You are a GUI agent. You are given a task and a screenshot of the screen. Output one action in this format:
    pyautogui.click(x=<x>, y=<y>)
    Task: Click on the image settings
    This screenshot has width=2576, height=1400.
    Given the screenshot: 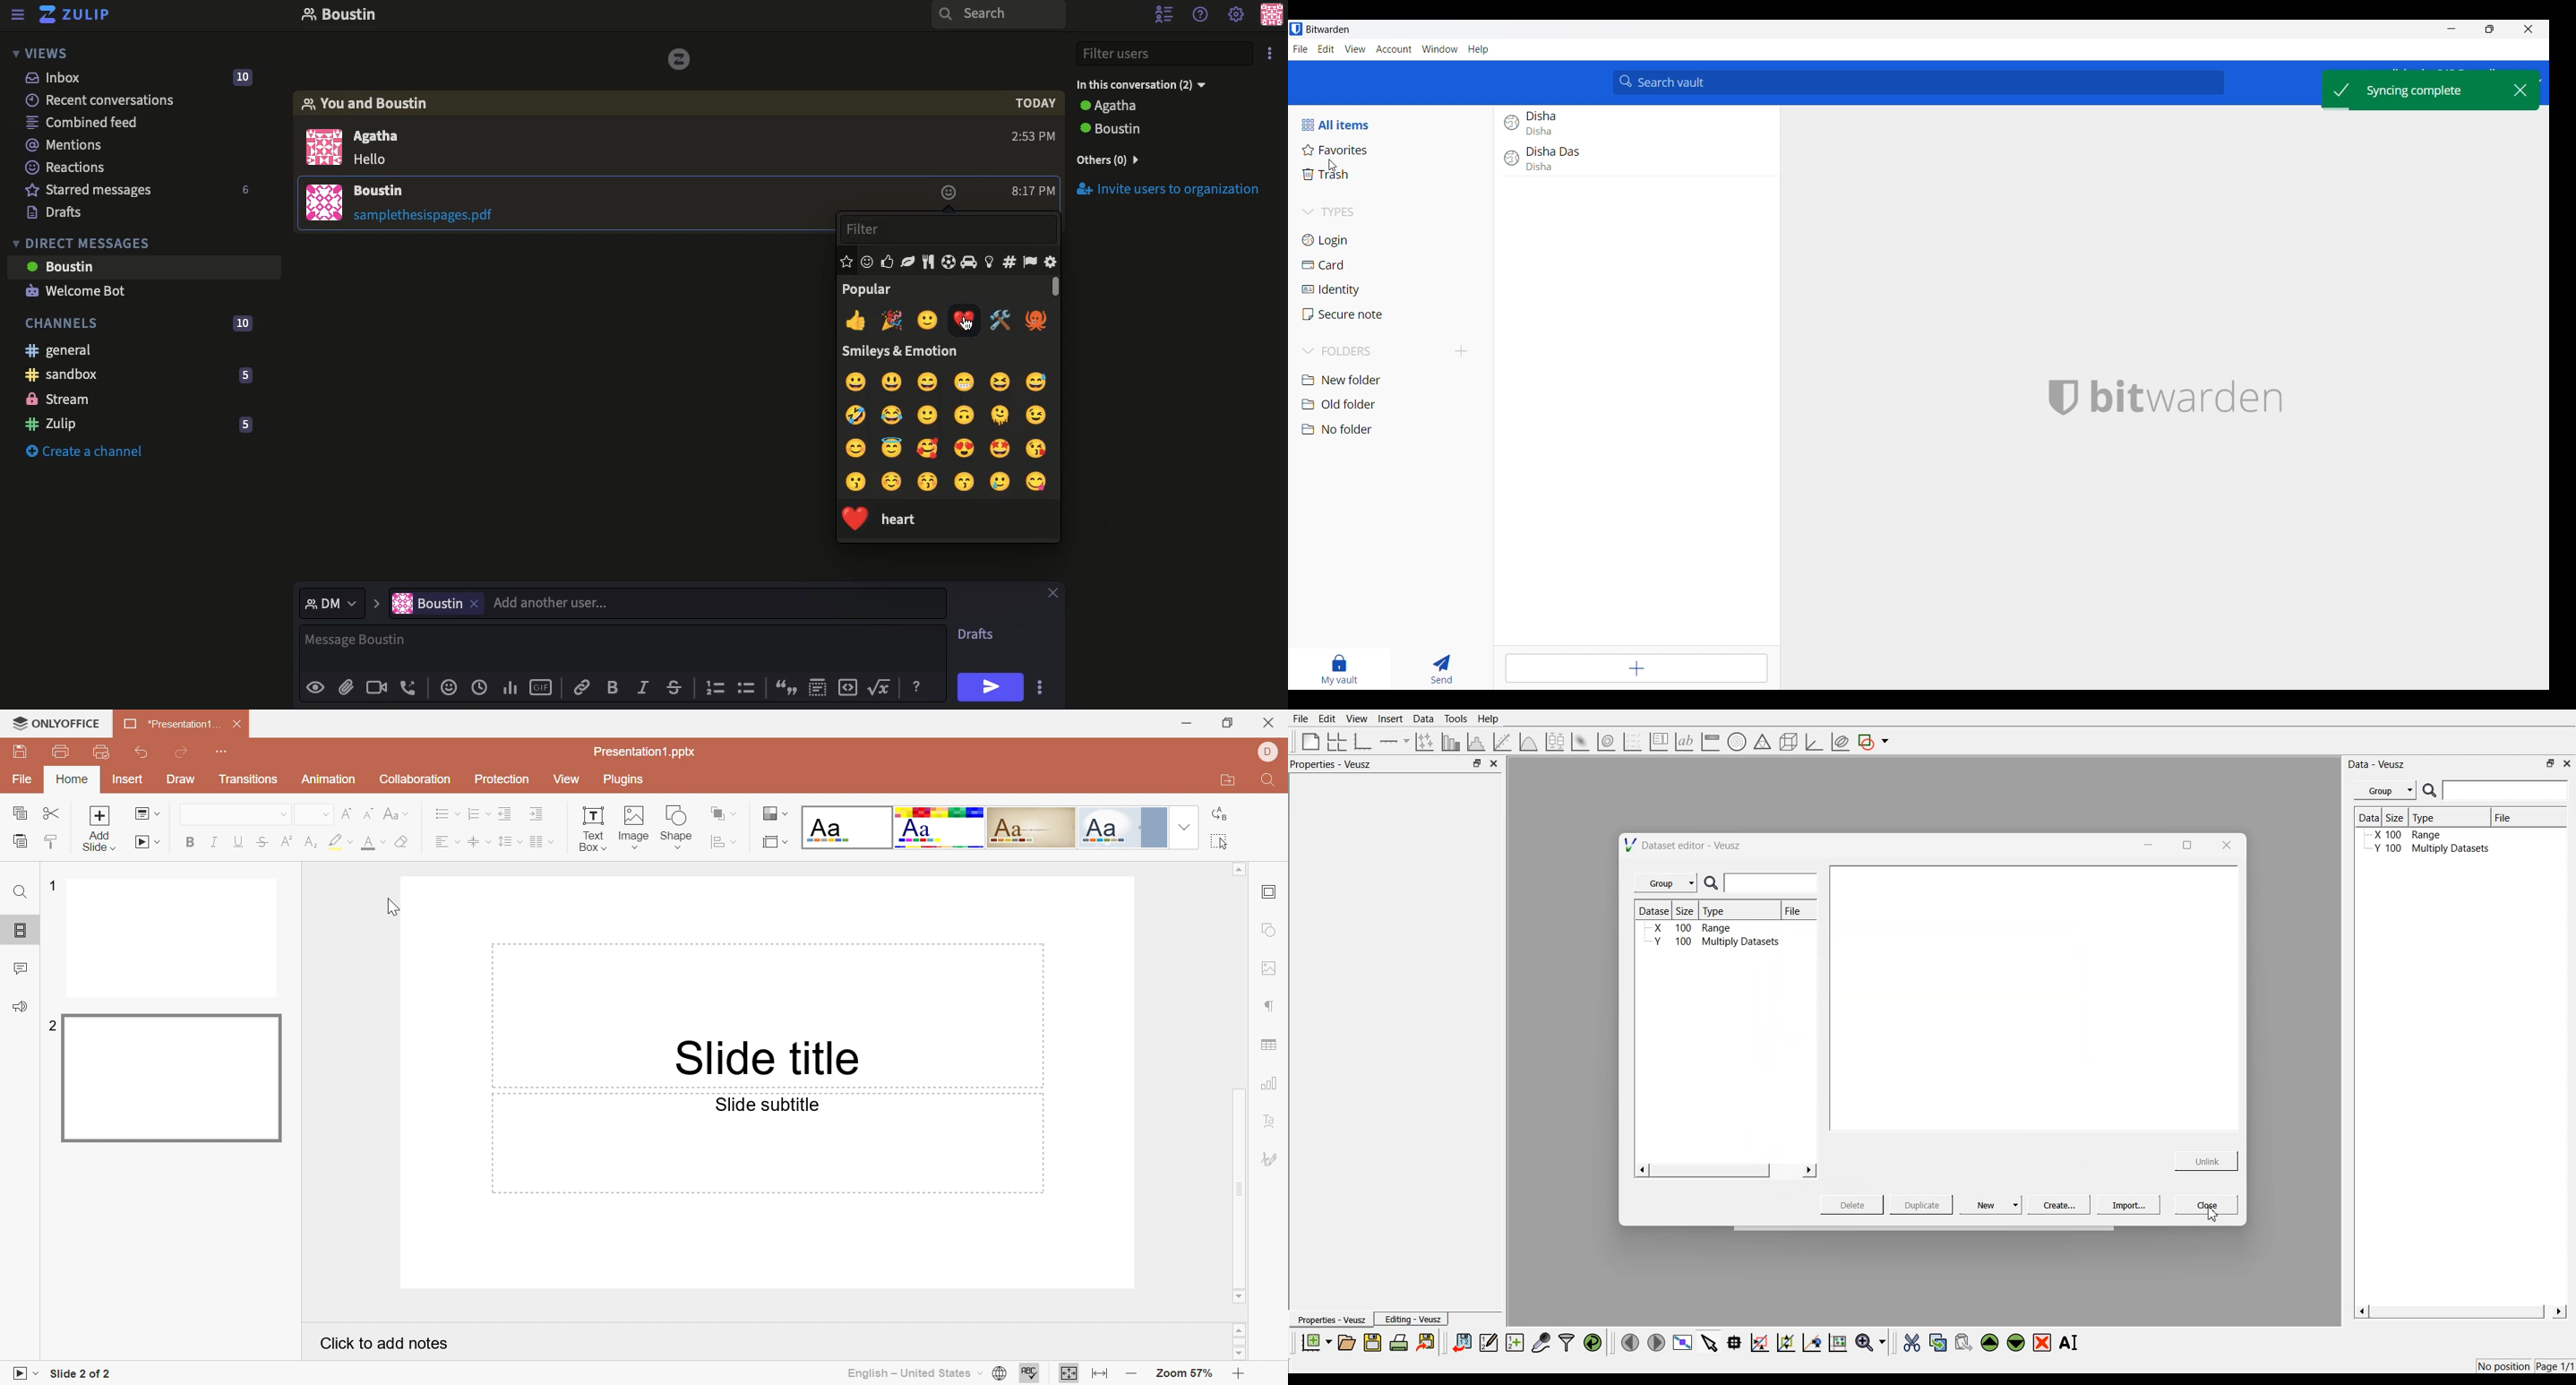 What is the action you would take?
    pyautogui.click(x=1271, y=969)
    